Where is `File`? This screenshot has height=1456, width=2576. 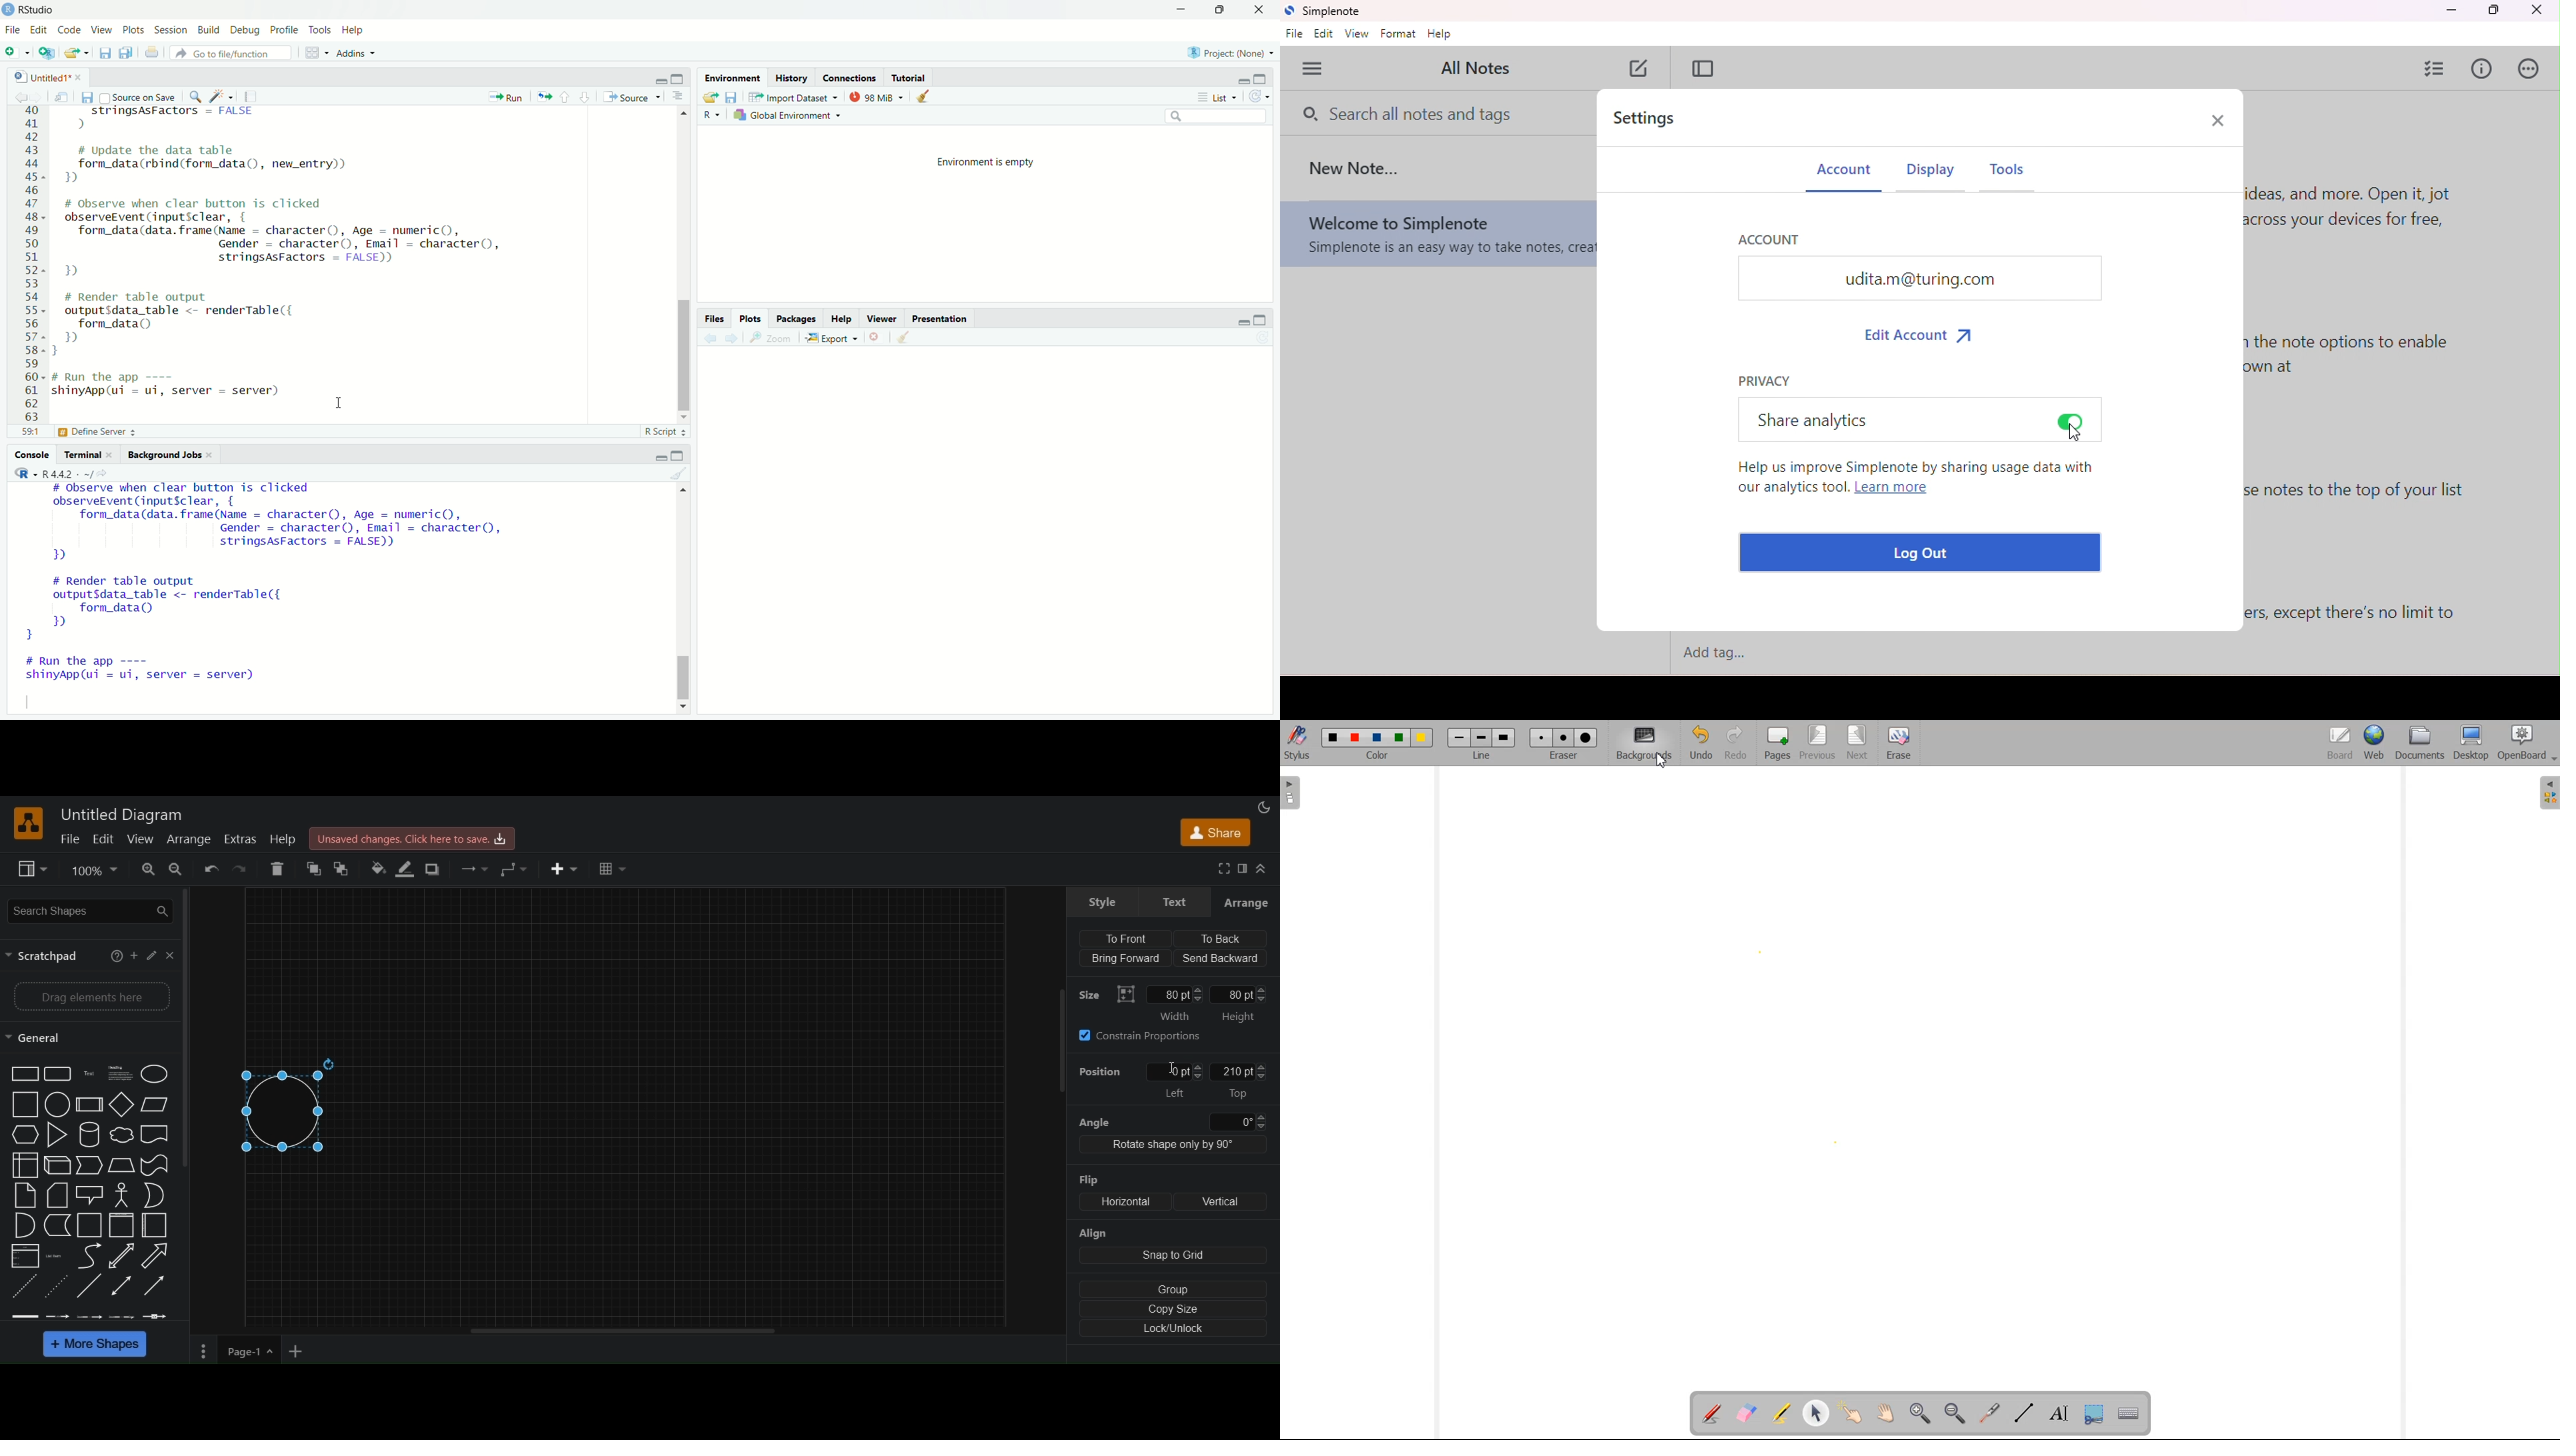
File is located at coordinates (13, 29).